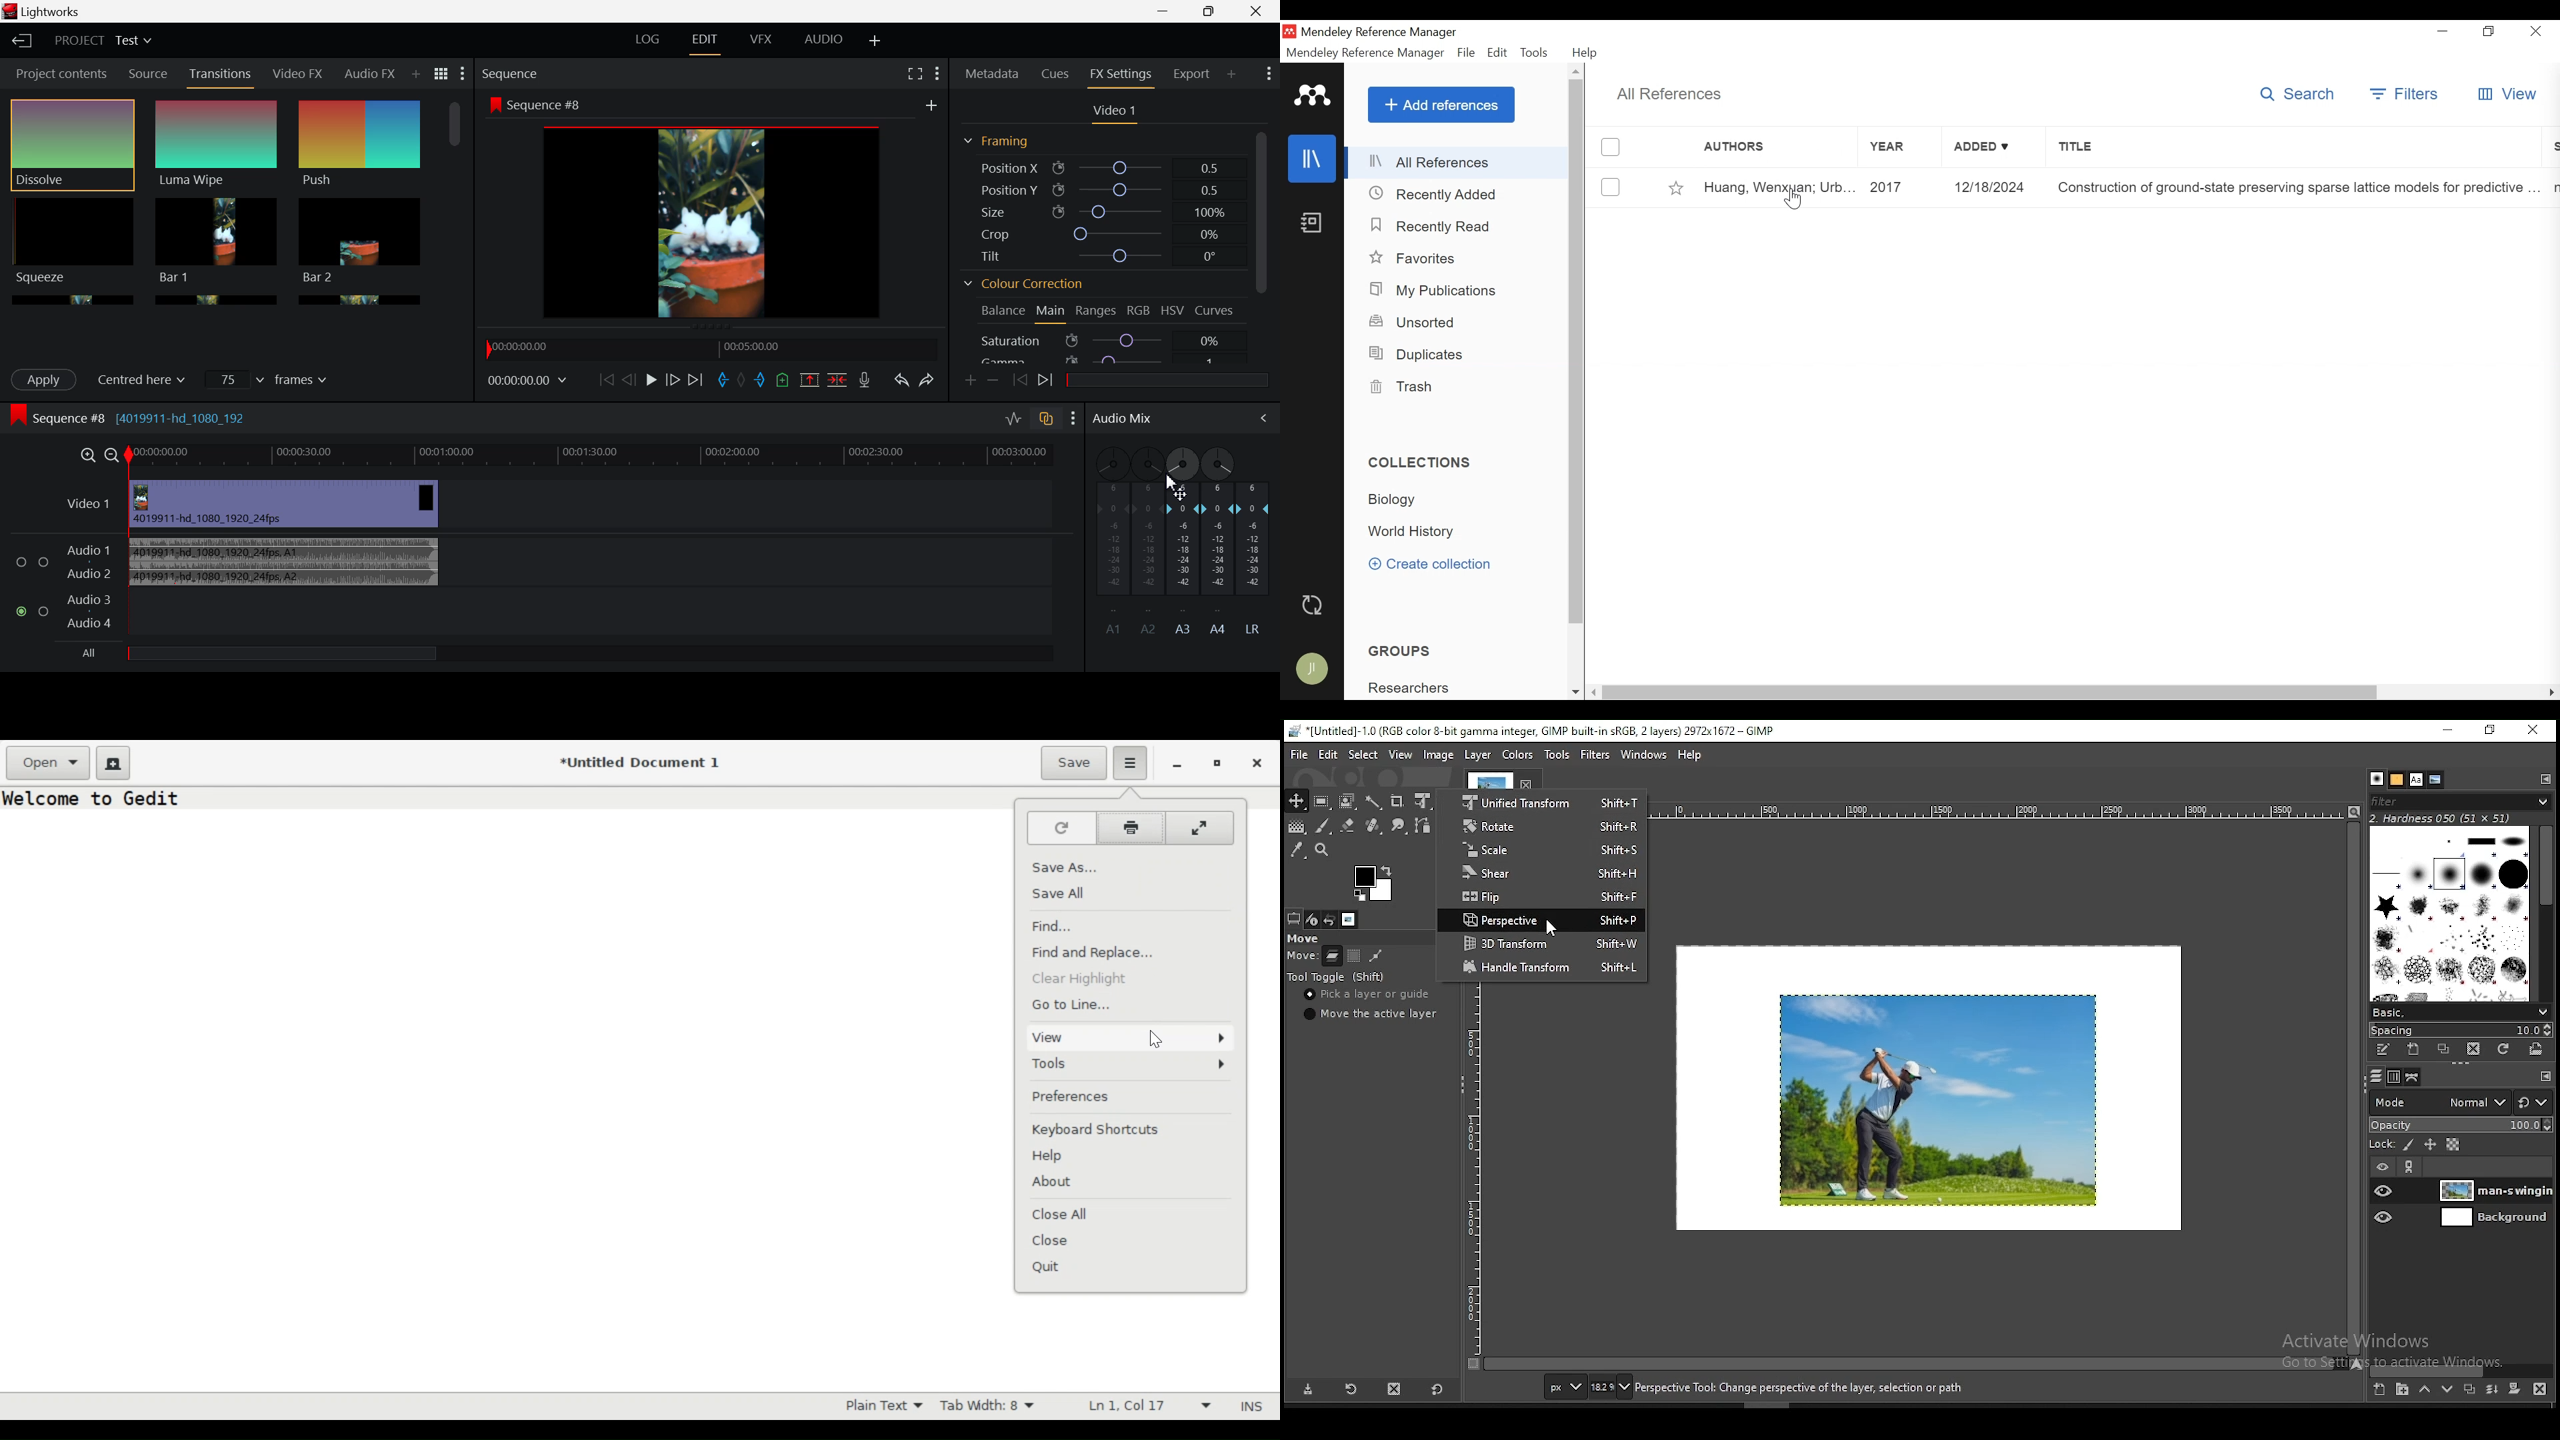 Image resolution: width=2576 pixels, height=1456 pixels. Describe the element at coordinates (1311, 669) in the screenshot. I see `Avatar` at that location.